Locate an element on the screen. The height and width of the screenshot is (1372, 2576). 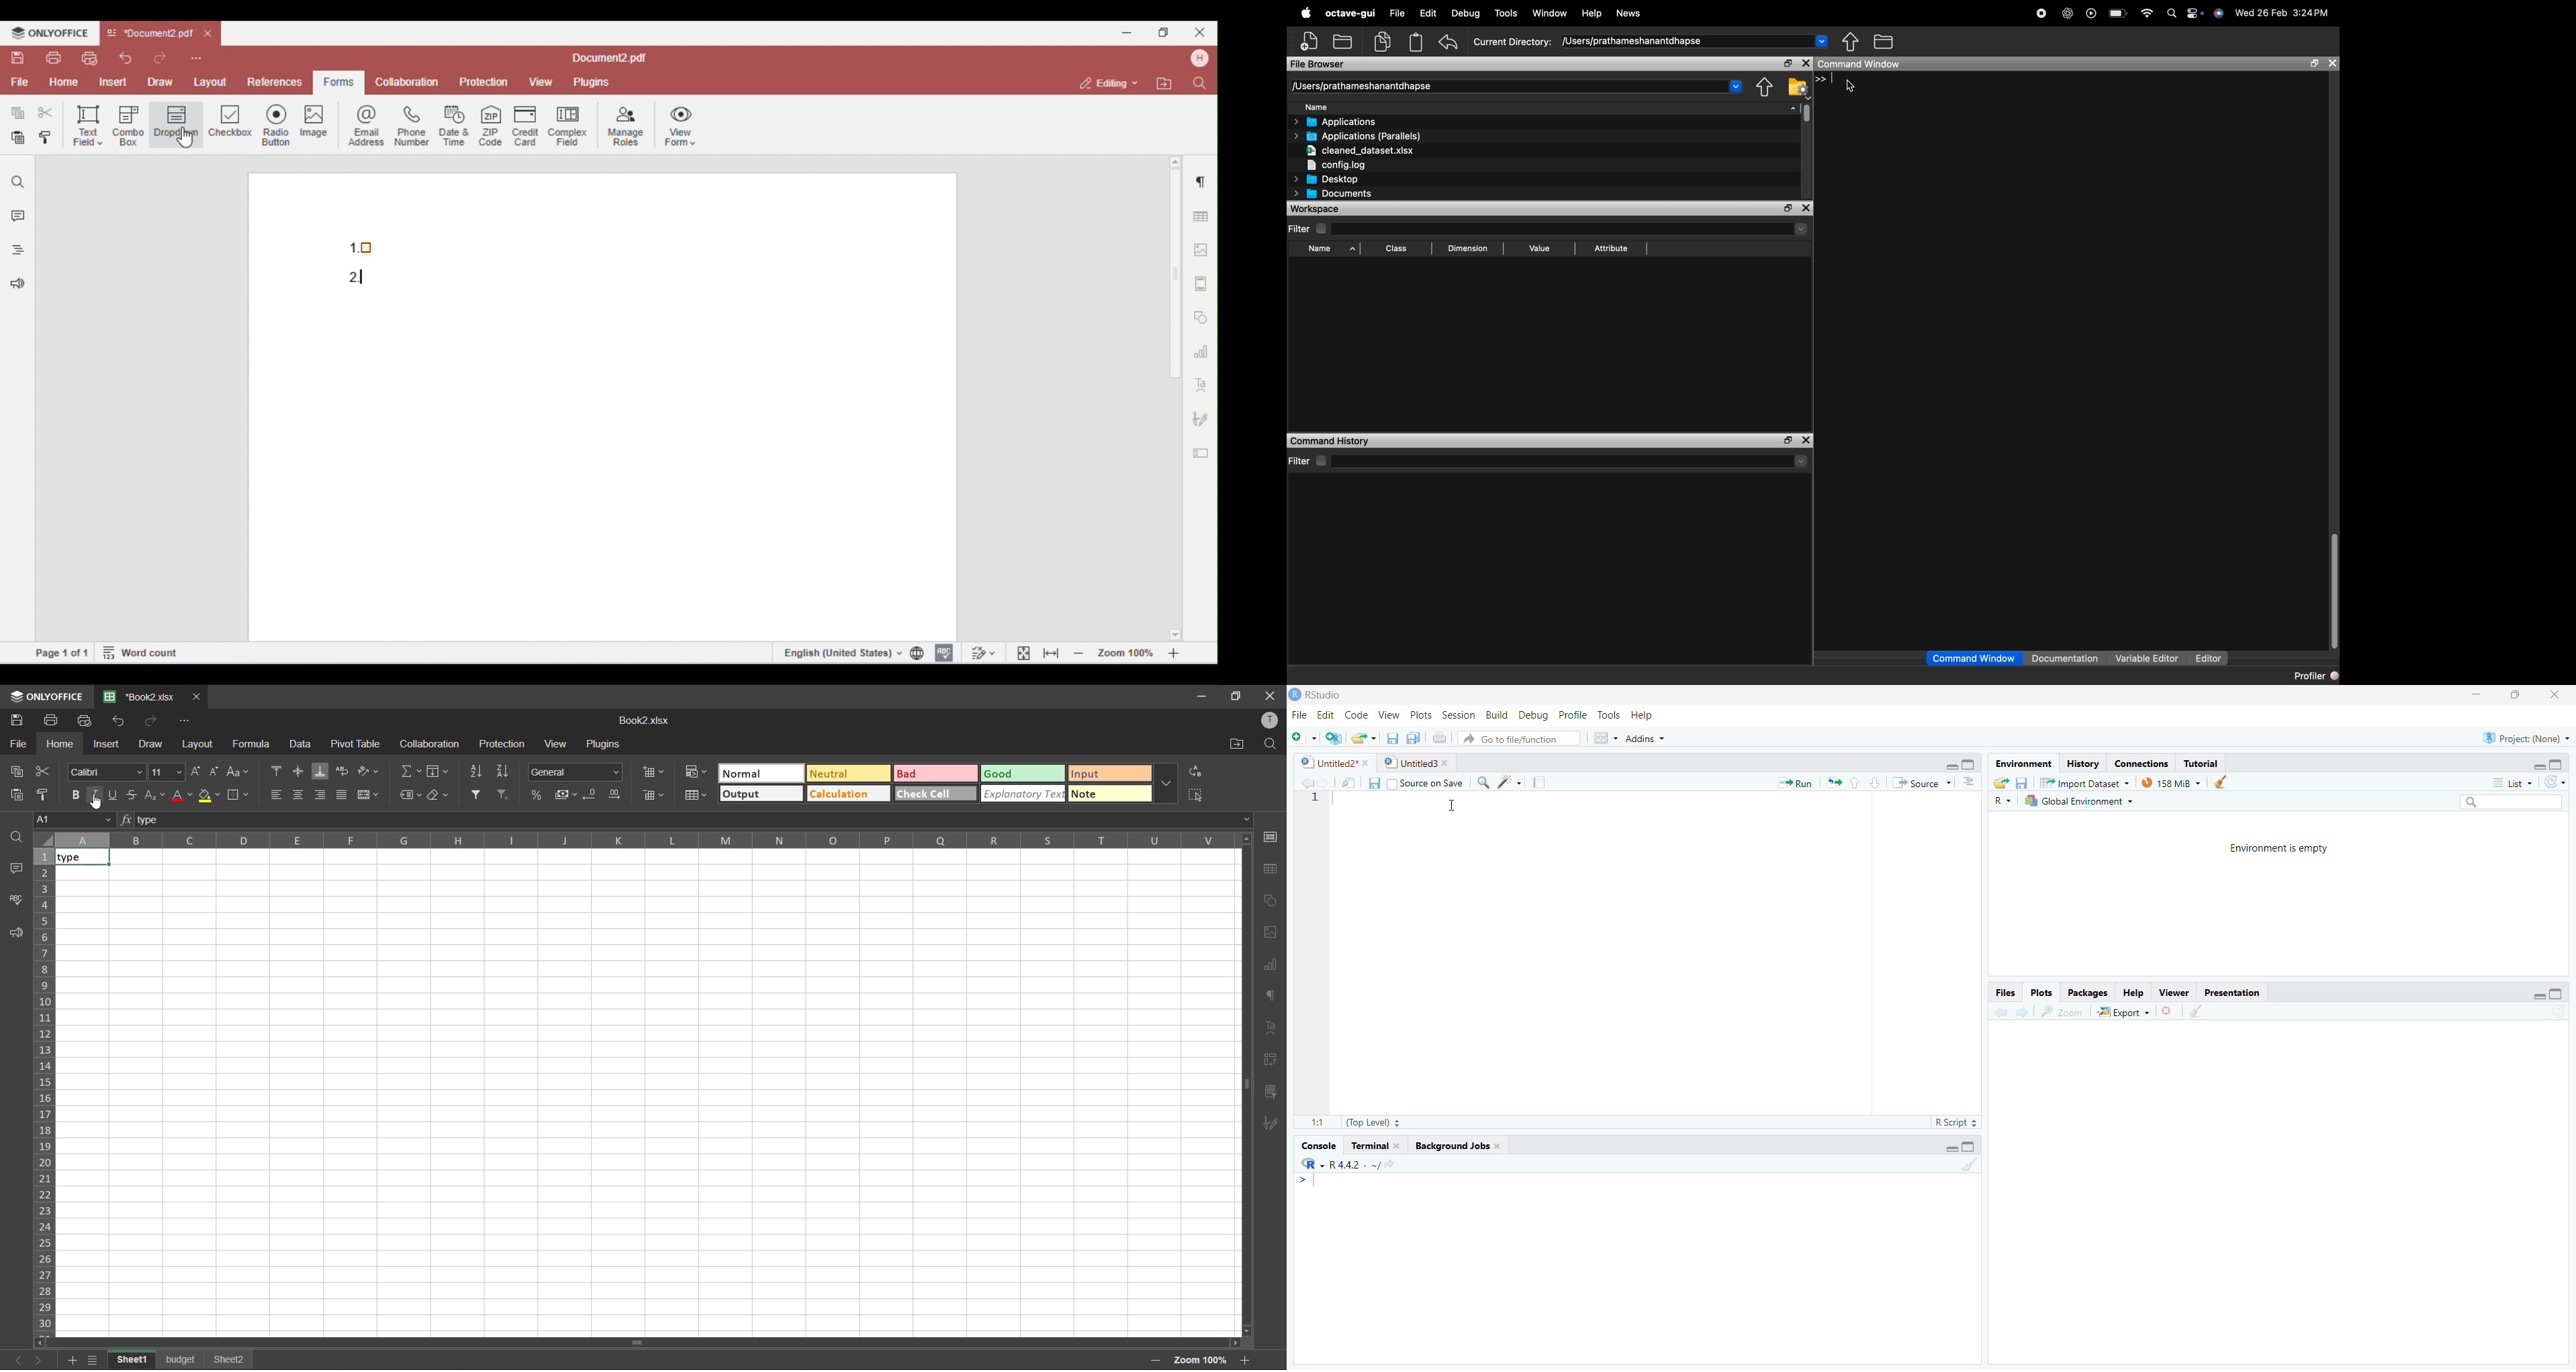
U Project: (None) + is located at coordinates (2519, 738).